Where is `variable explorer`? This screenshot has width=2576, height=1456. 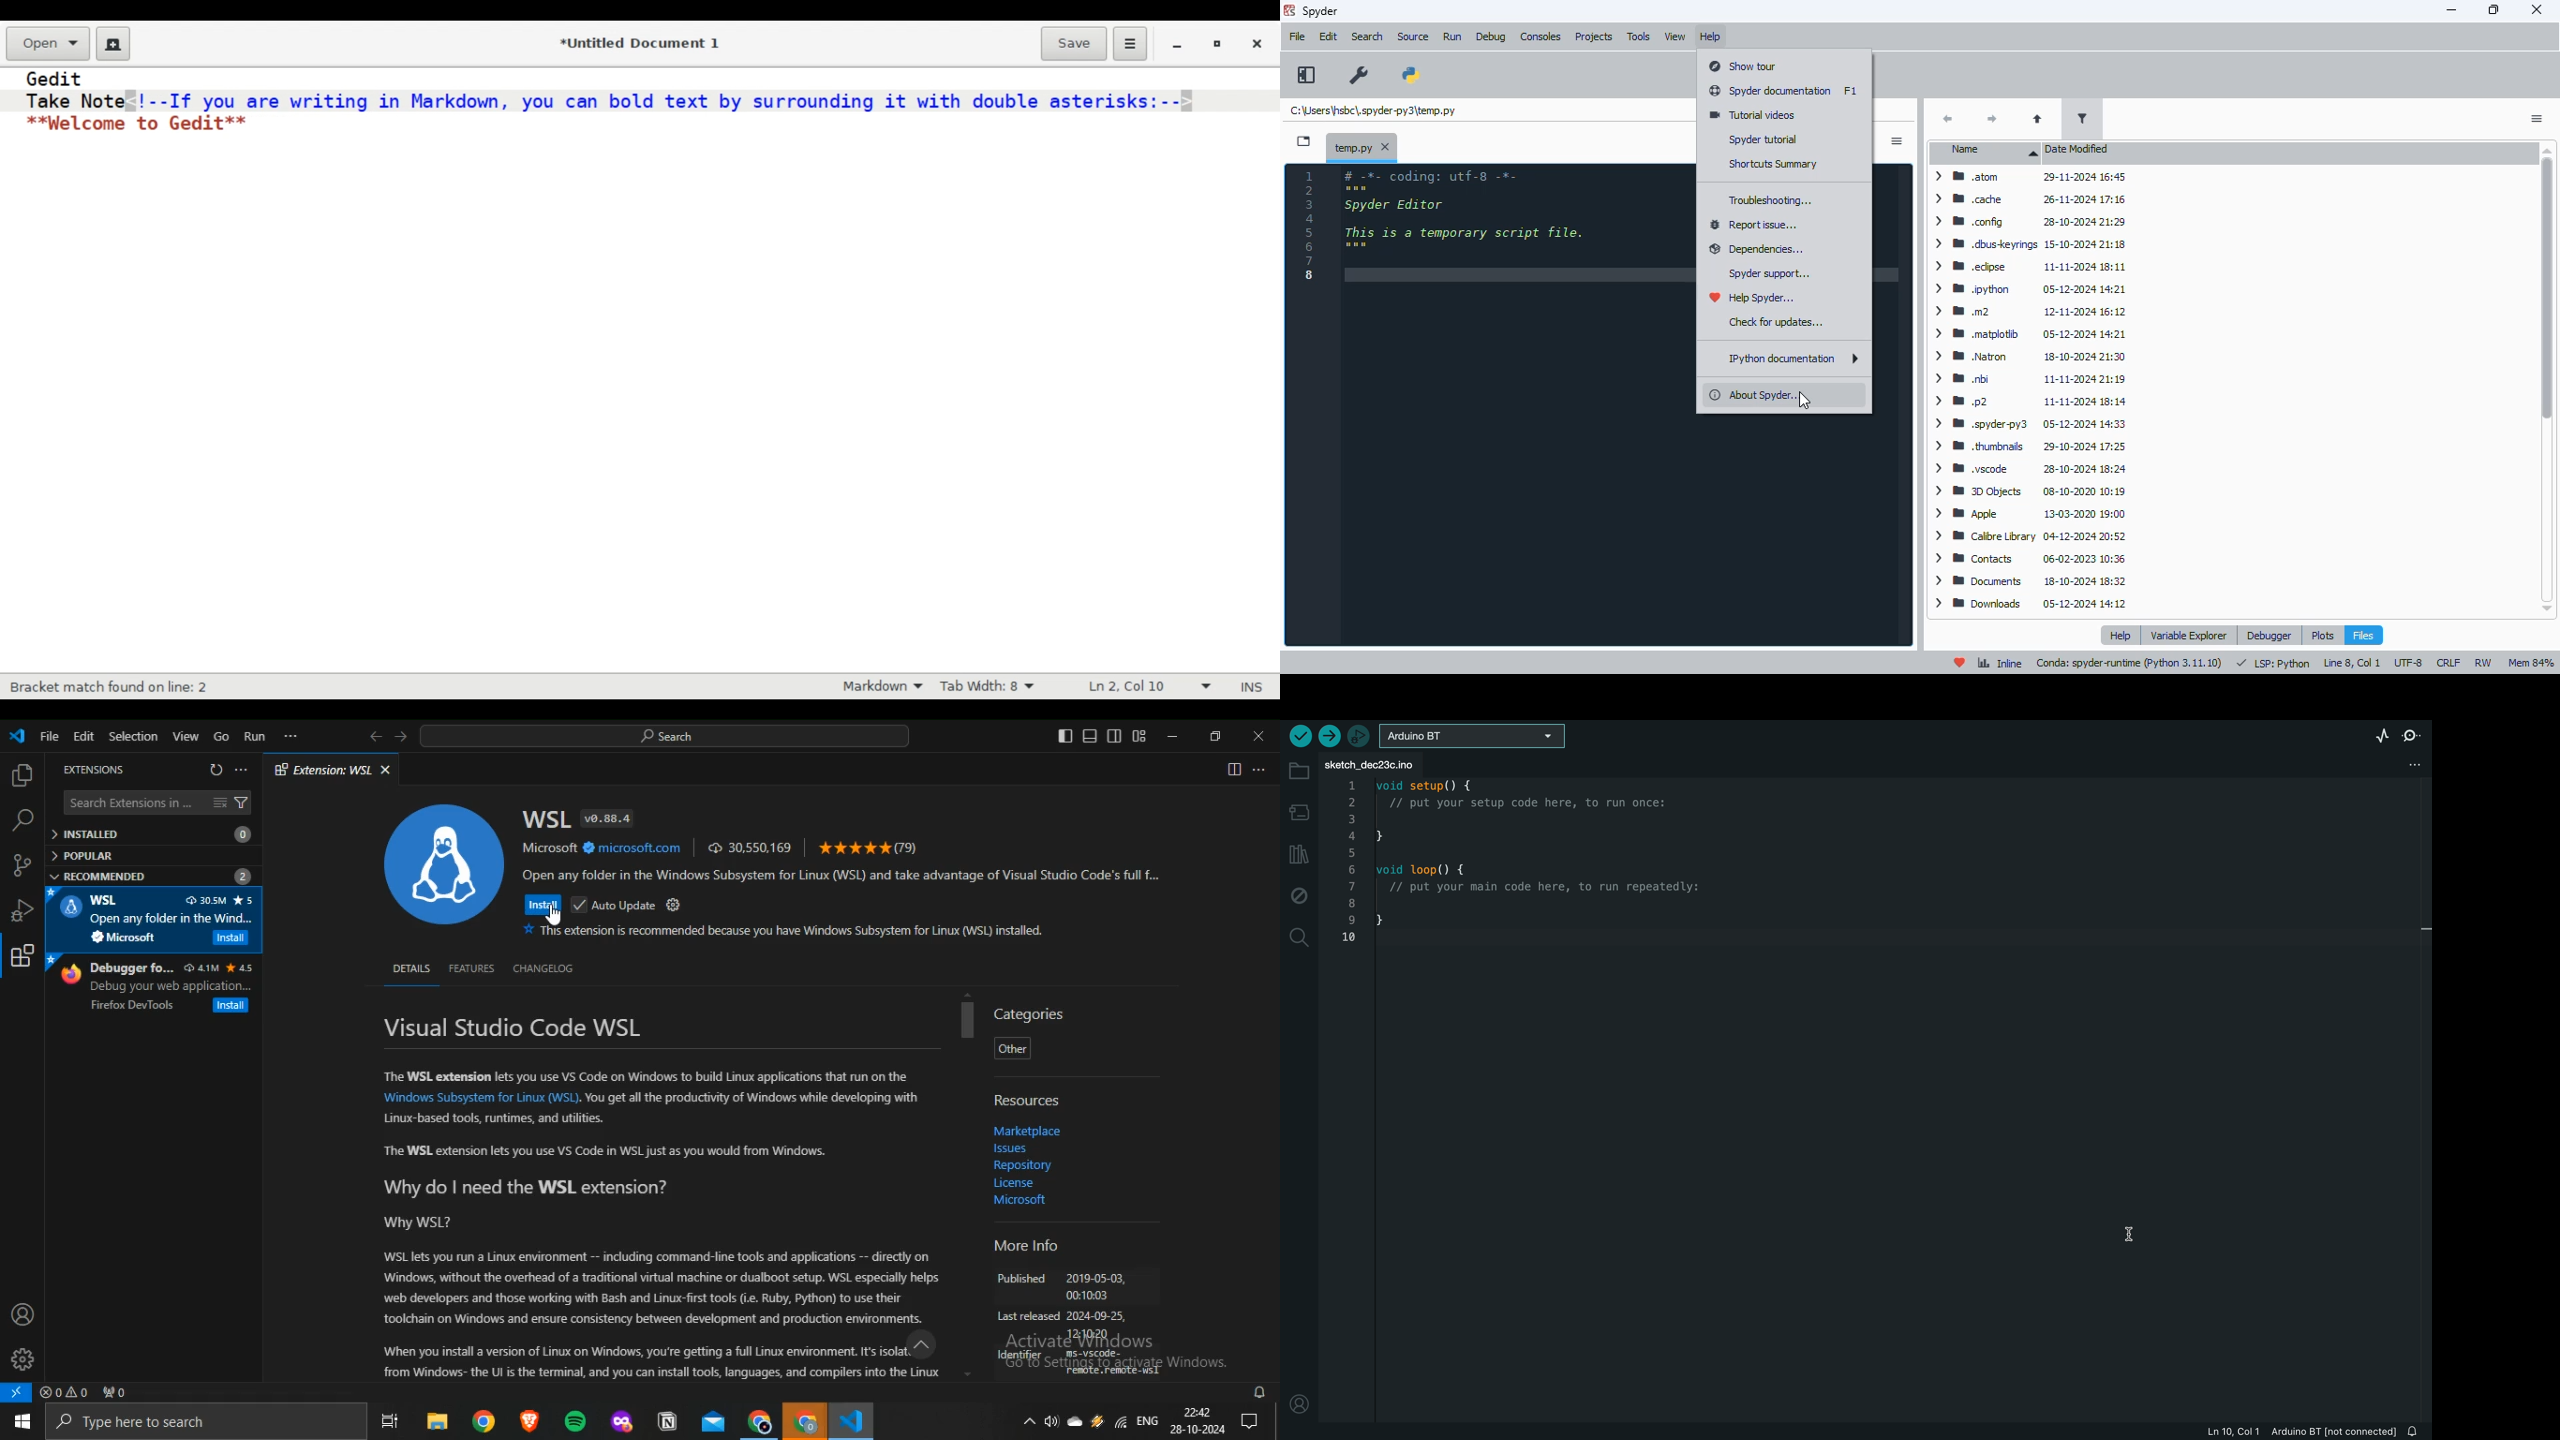 variable explorer is located at coordinates (2188, 635).